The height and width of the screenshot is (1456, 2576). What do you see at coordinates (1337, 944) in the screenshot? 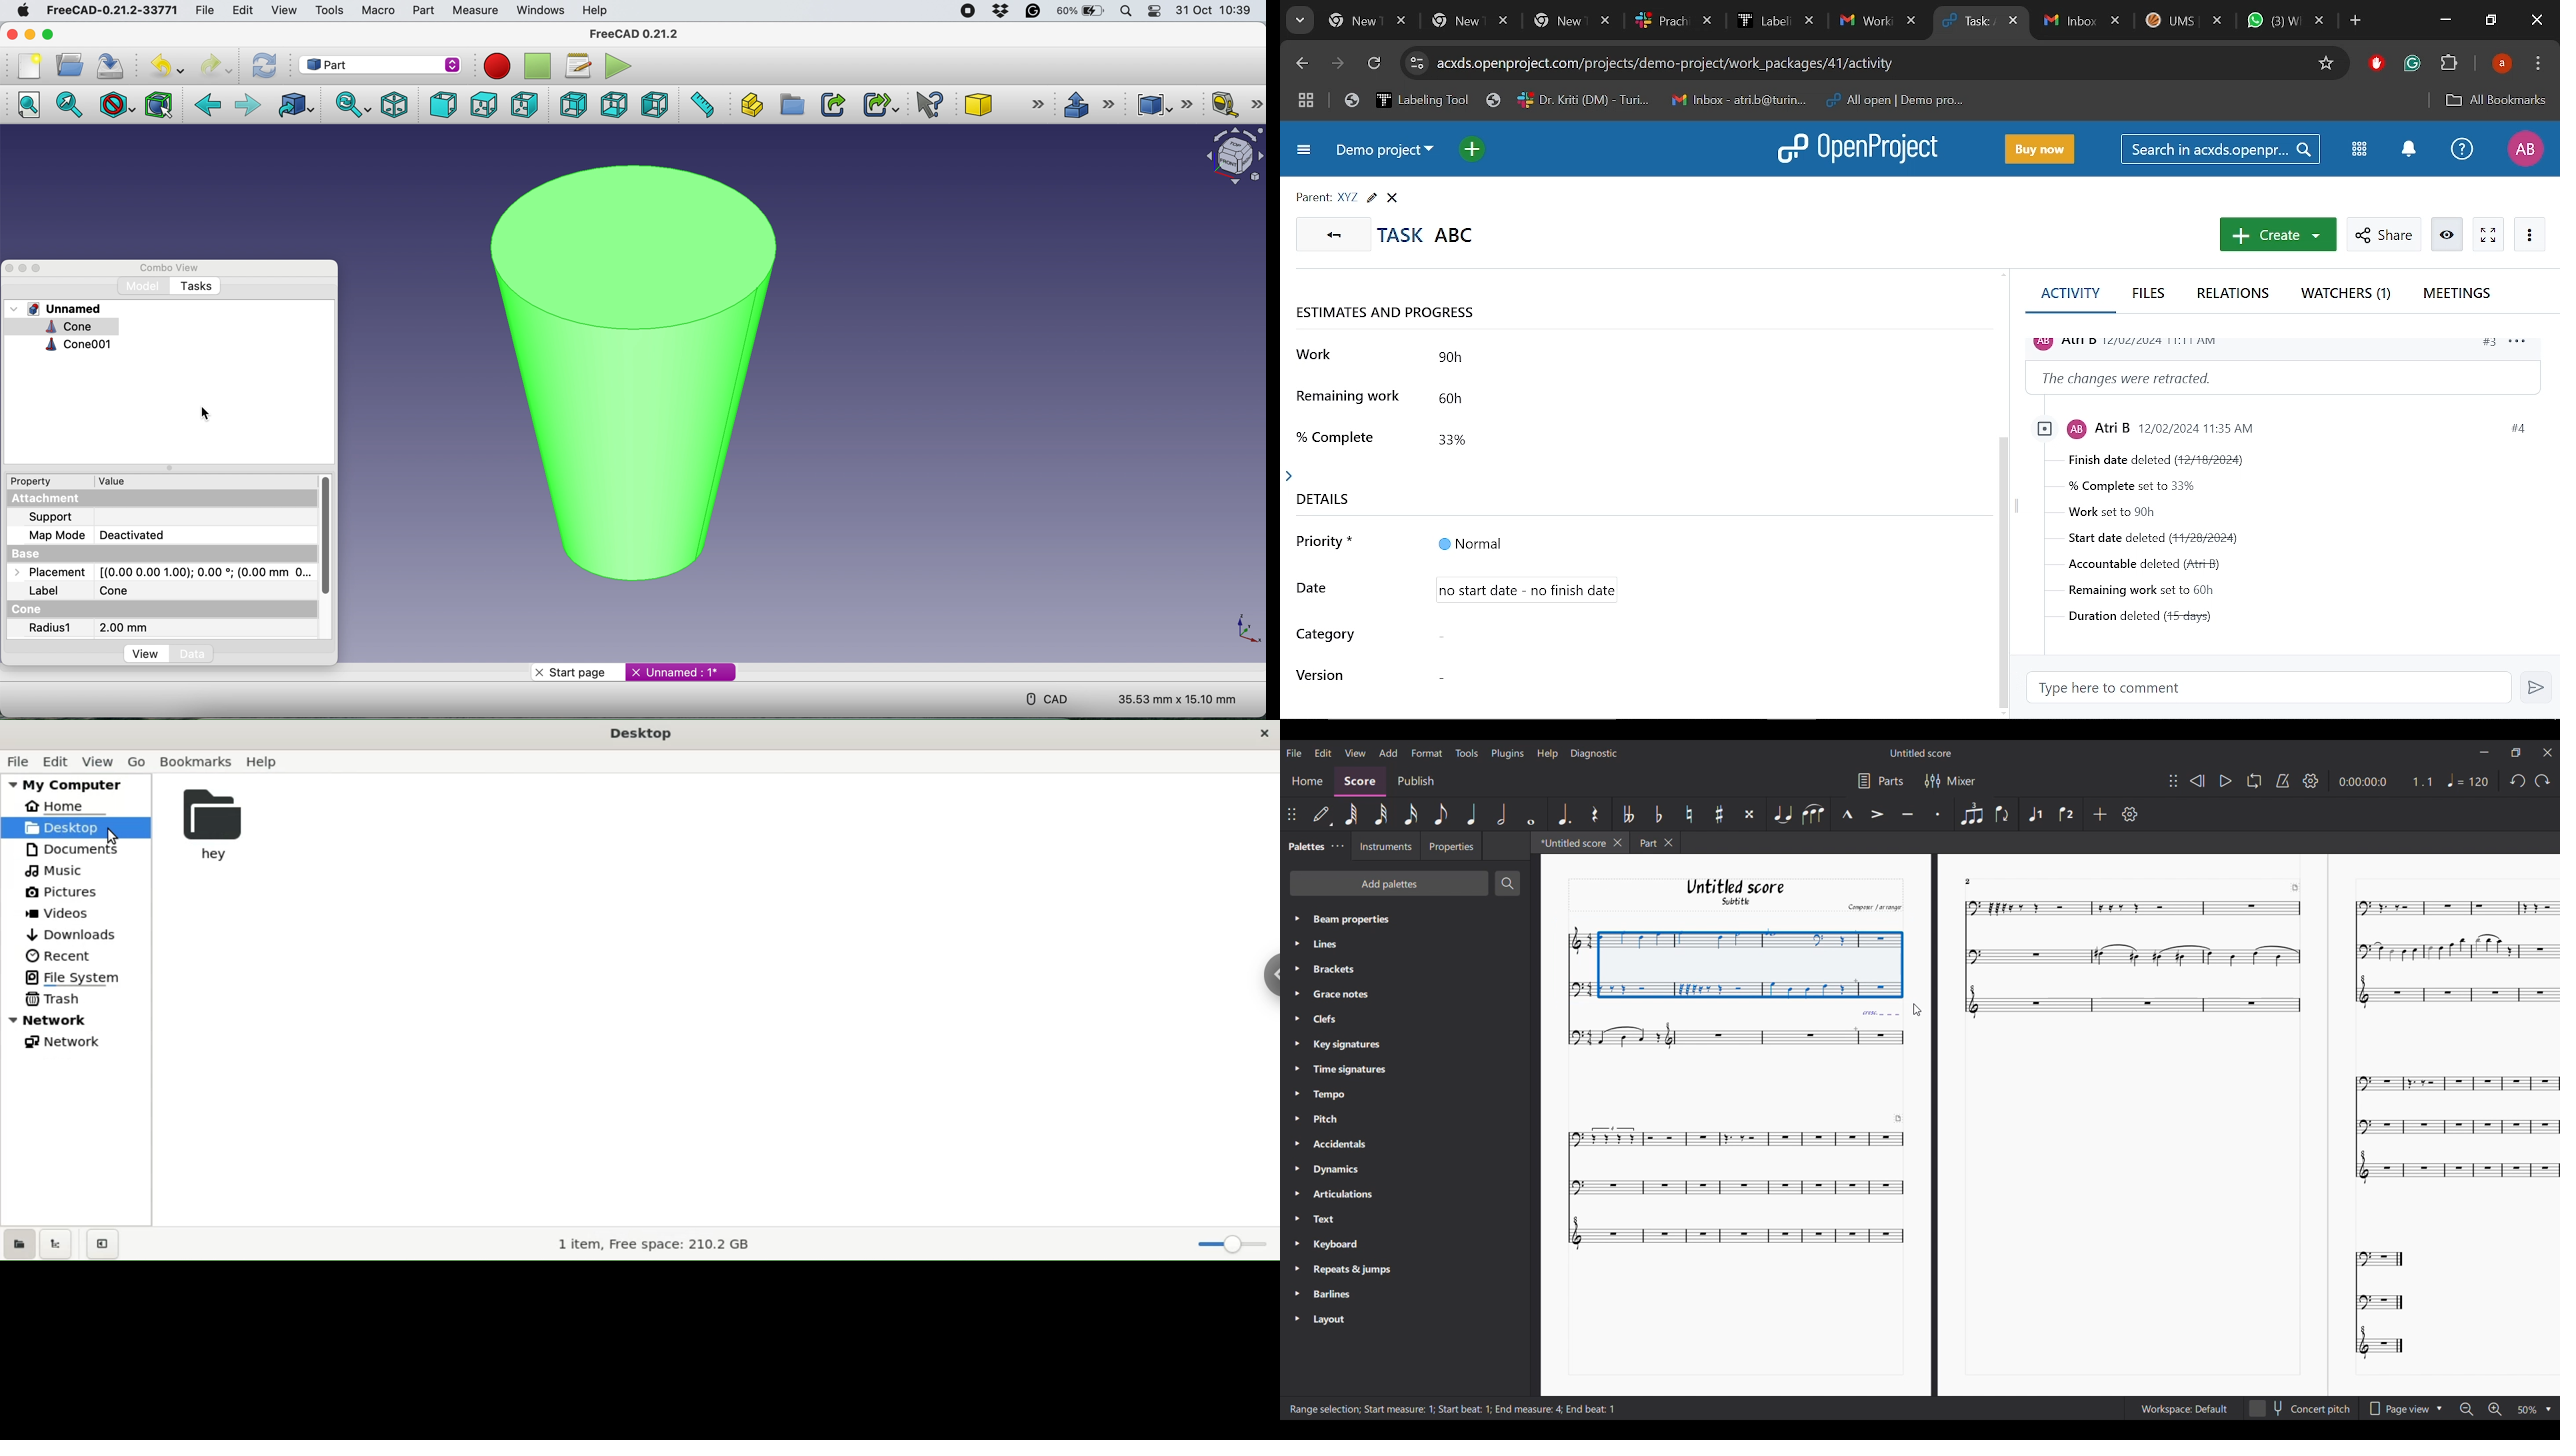
I see `Line` at bounding box center [1337, 944].